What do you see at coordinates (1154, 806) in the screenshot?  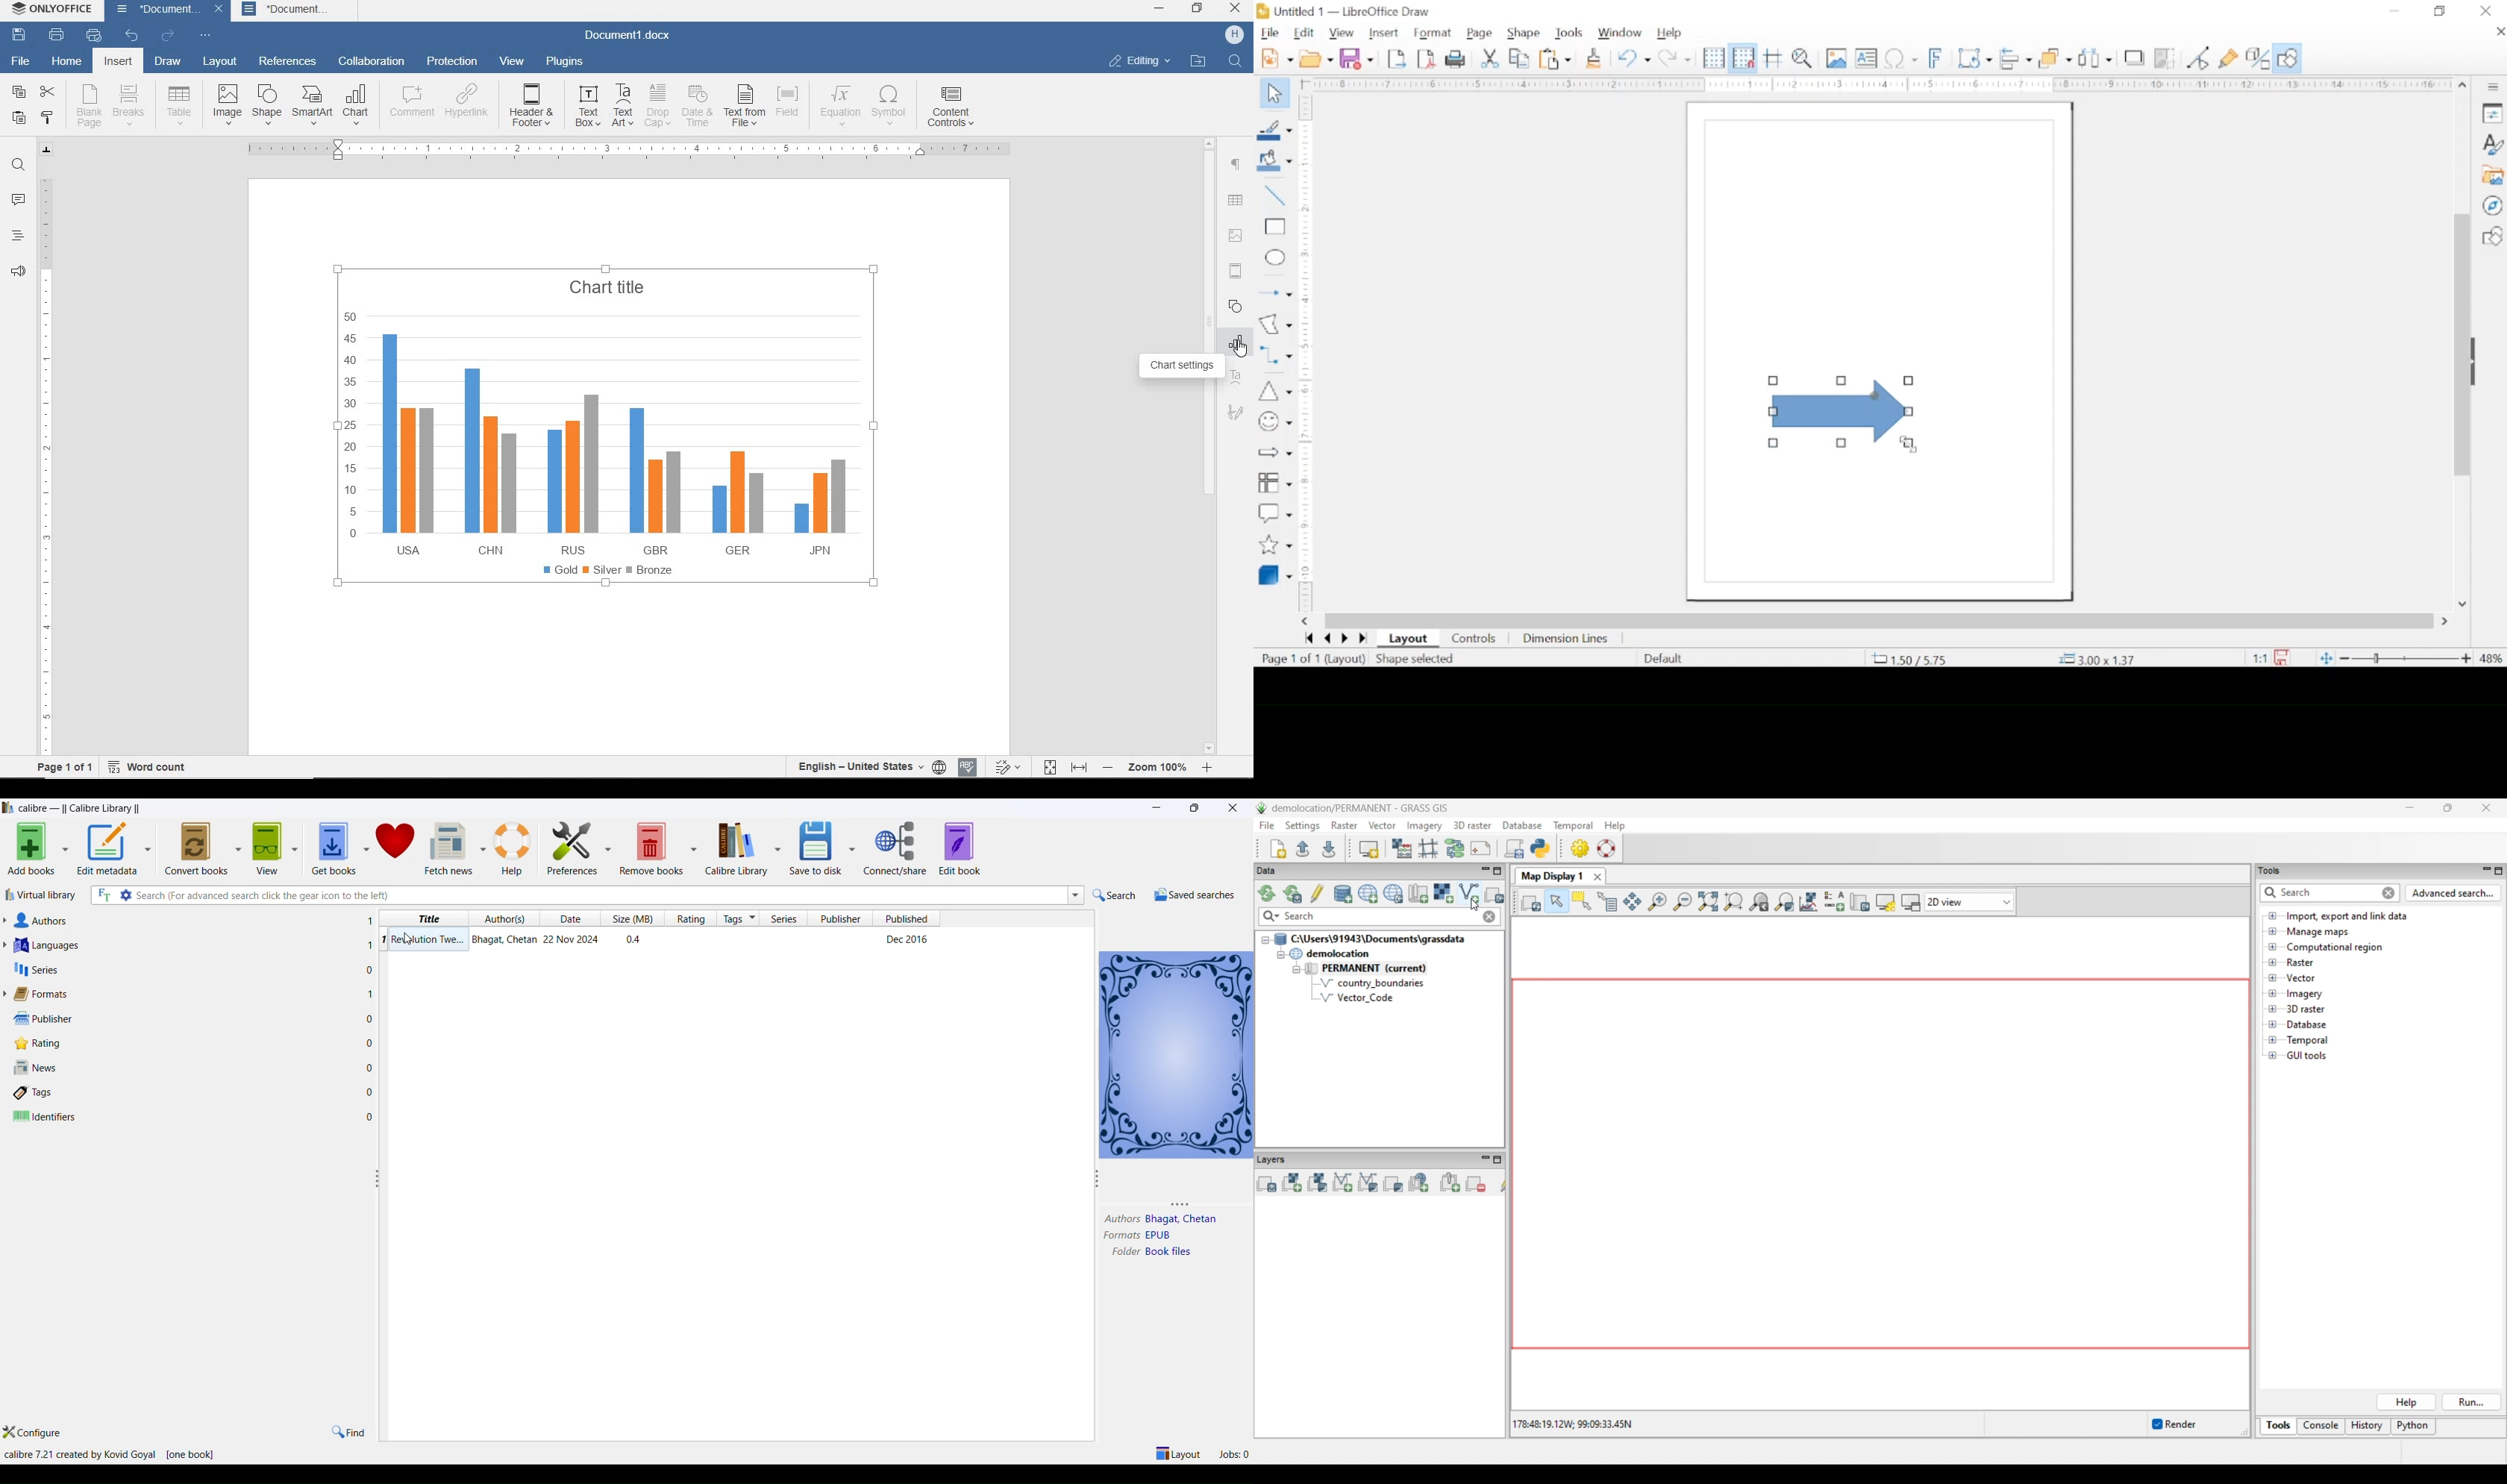 I see `minimize` at bounding box center [1154, 806].